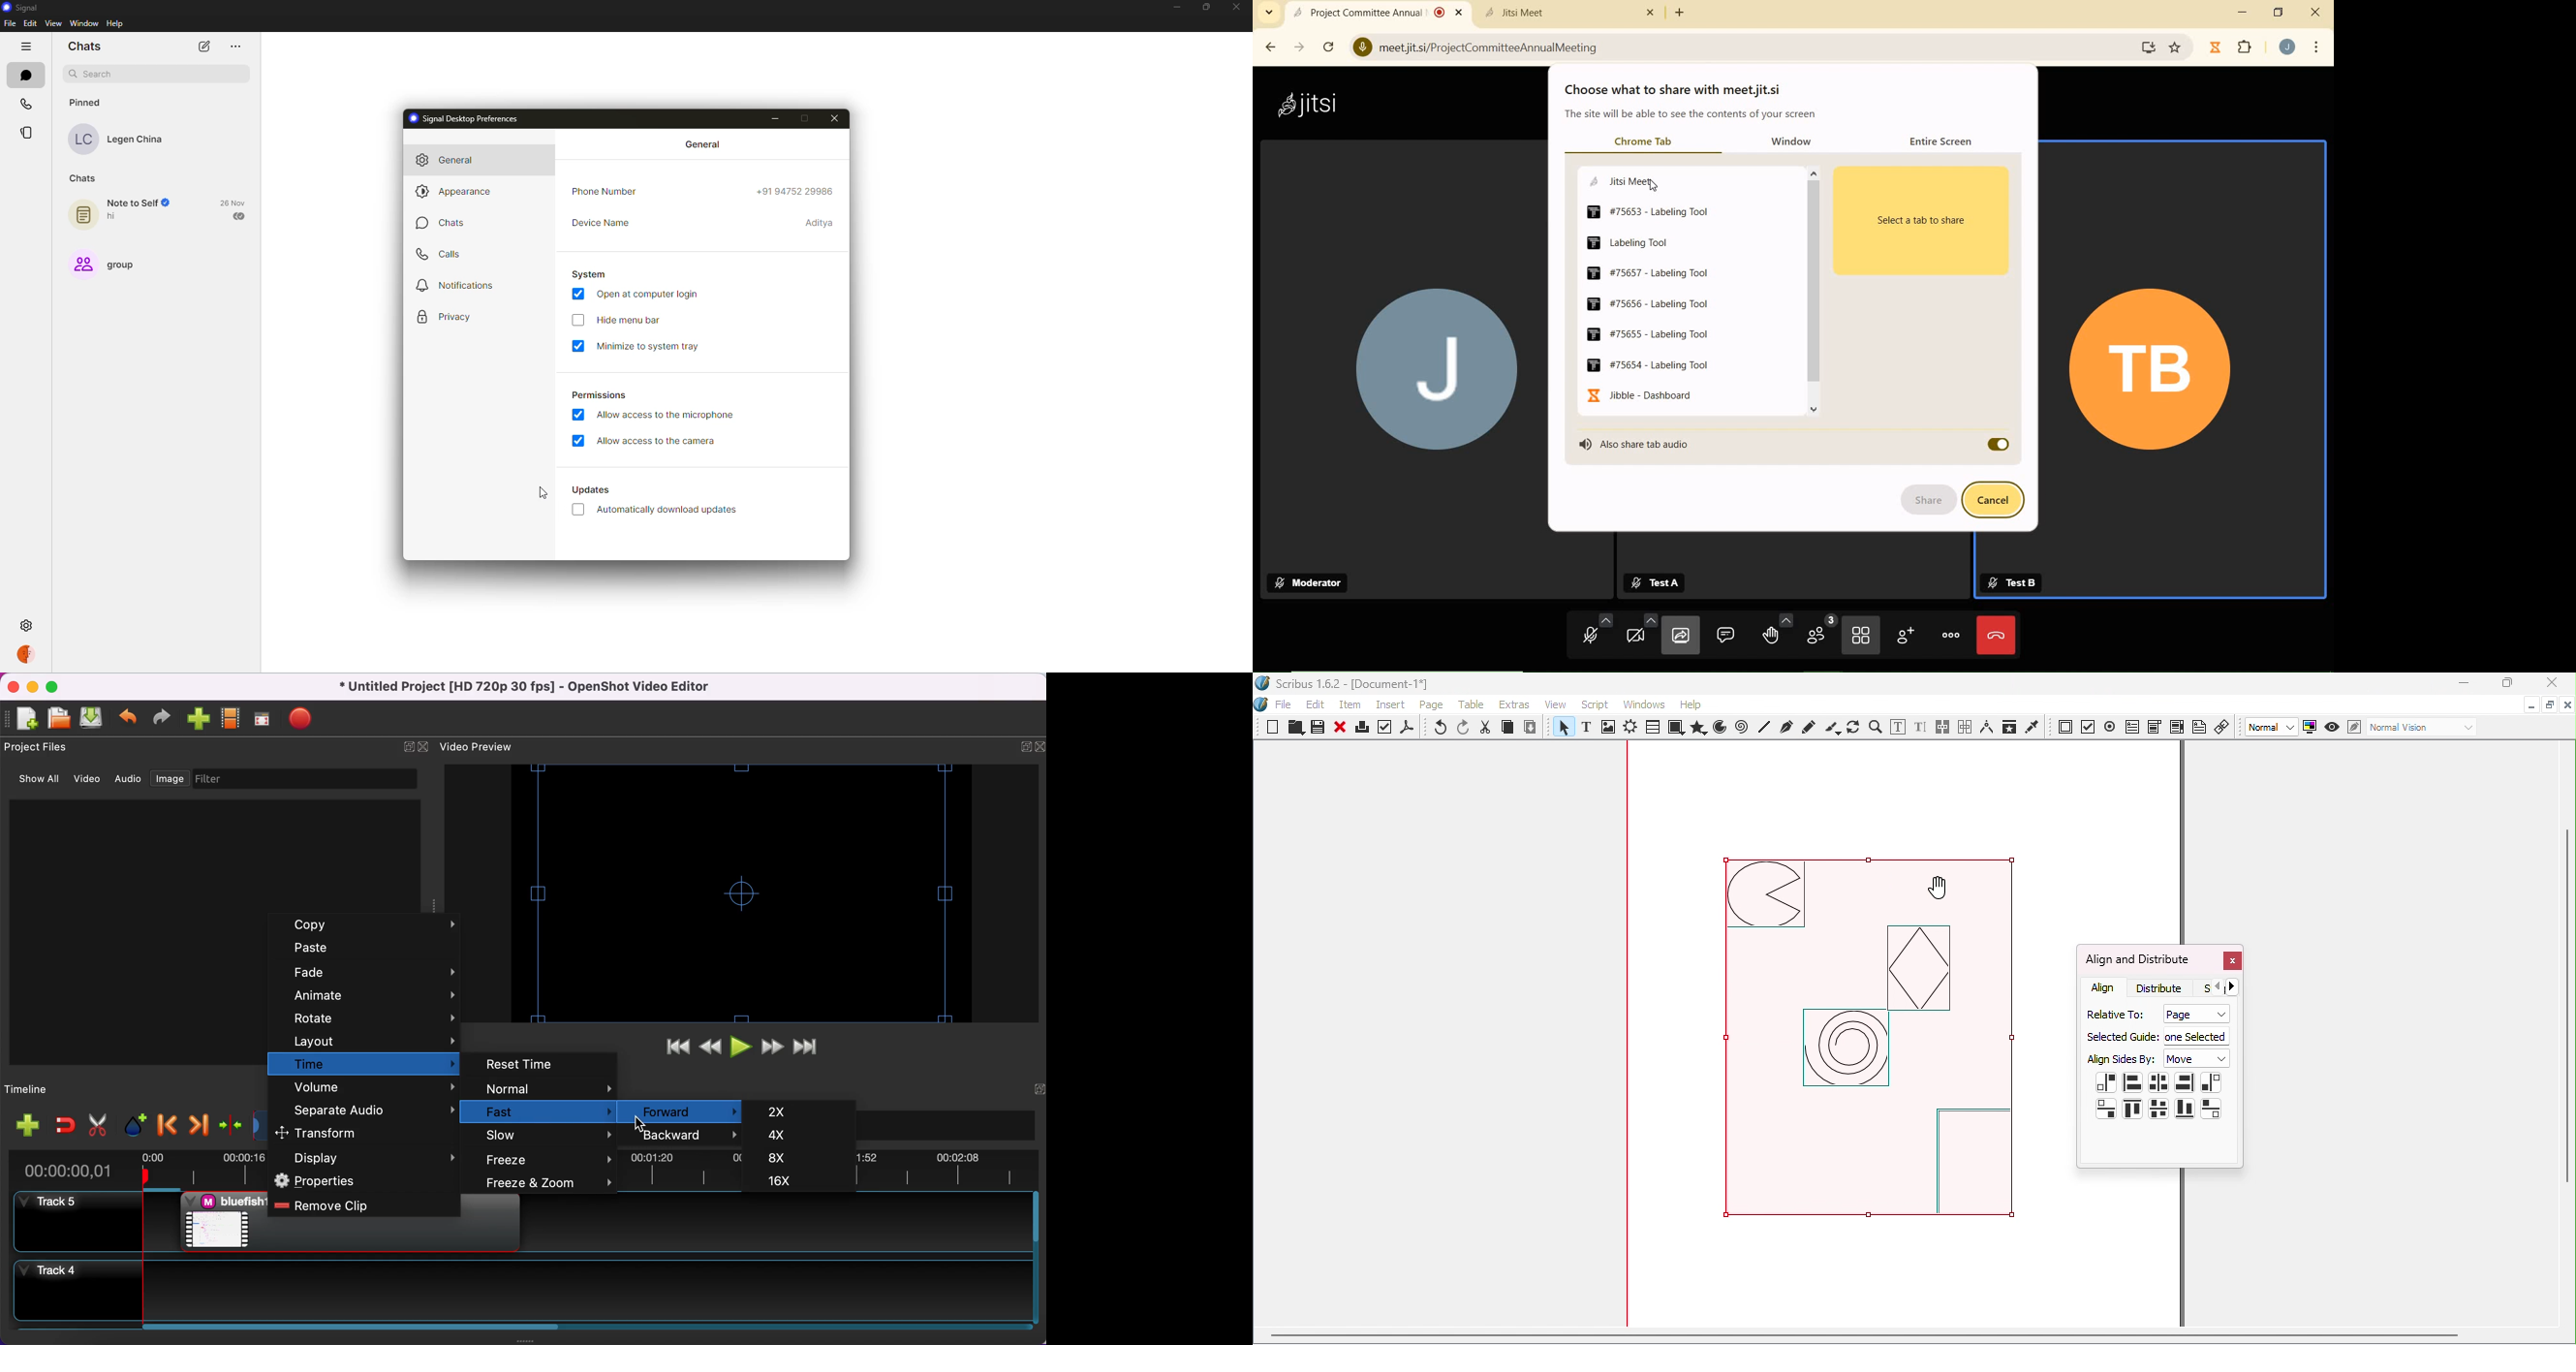 Image resolution: width=2576 pixels, height=1372 pixels. I want to click on reload, so click(1329, 46).